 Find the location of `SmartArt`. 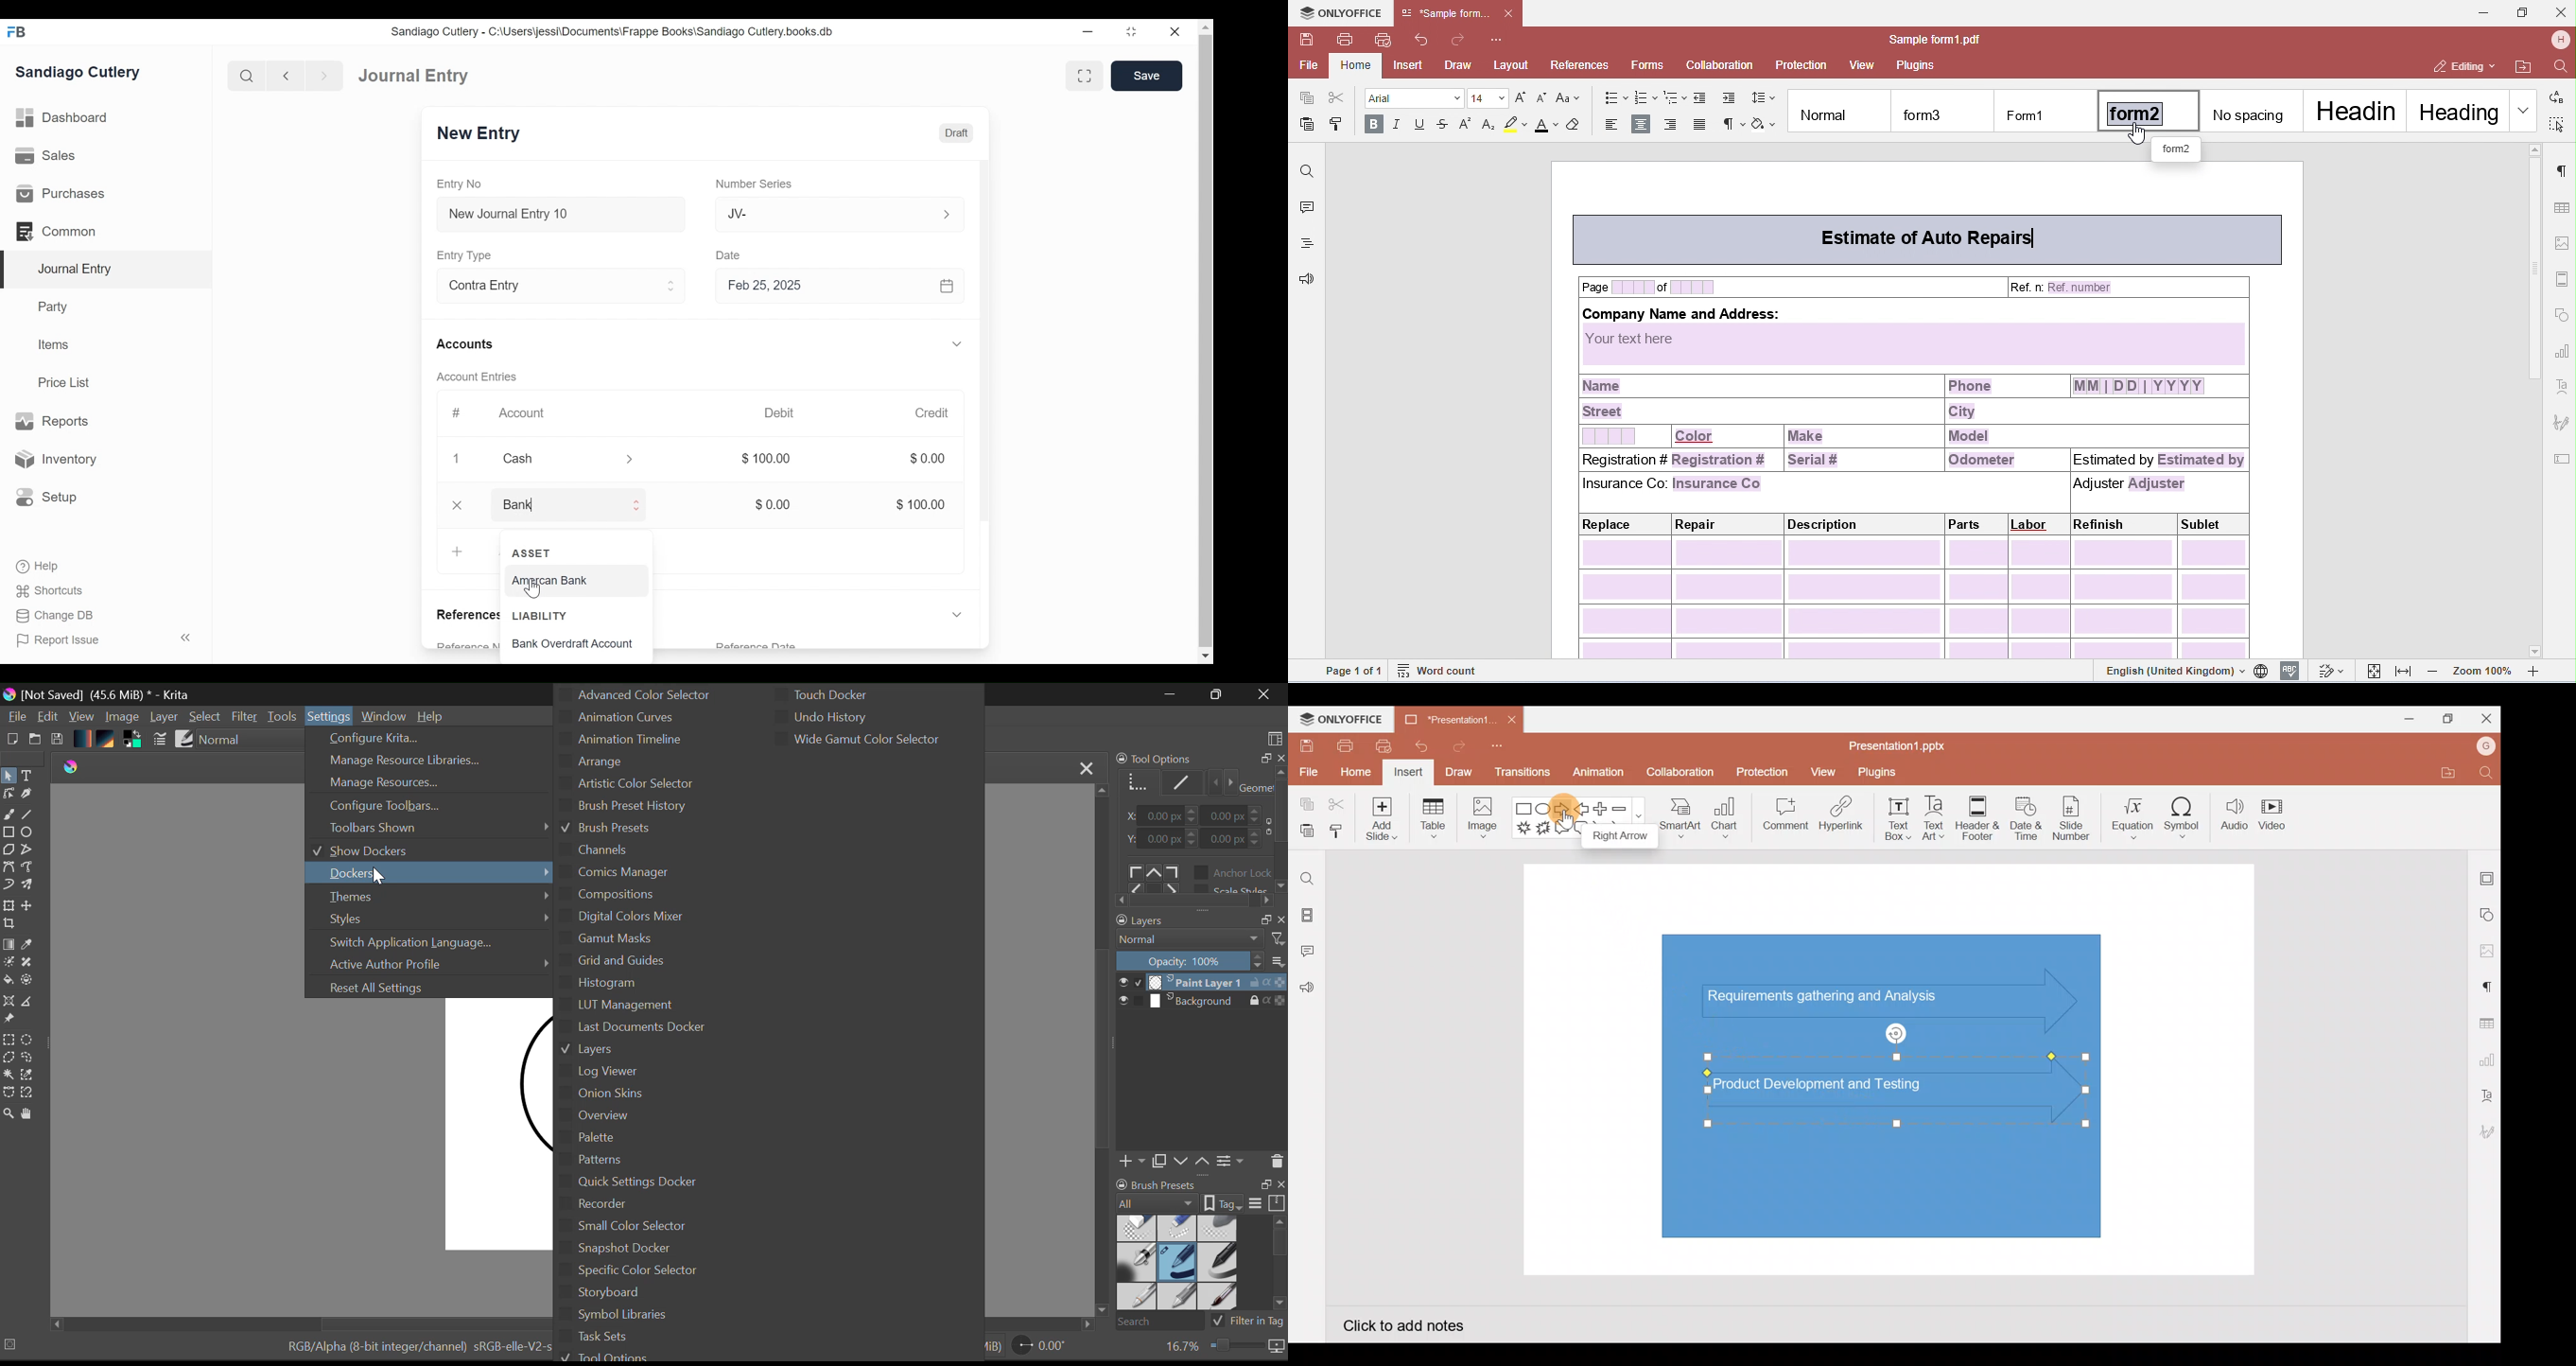

SmartArt is located at coordinates (1679, 816).